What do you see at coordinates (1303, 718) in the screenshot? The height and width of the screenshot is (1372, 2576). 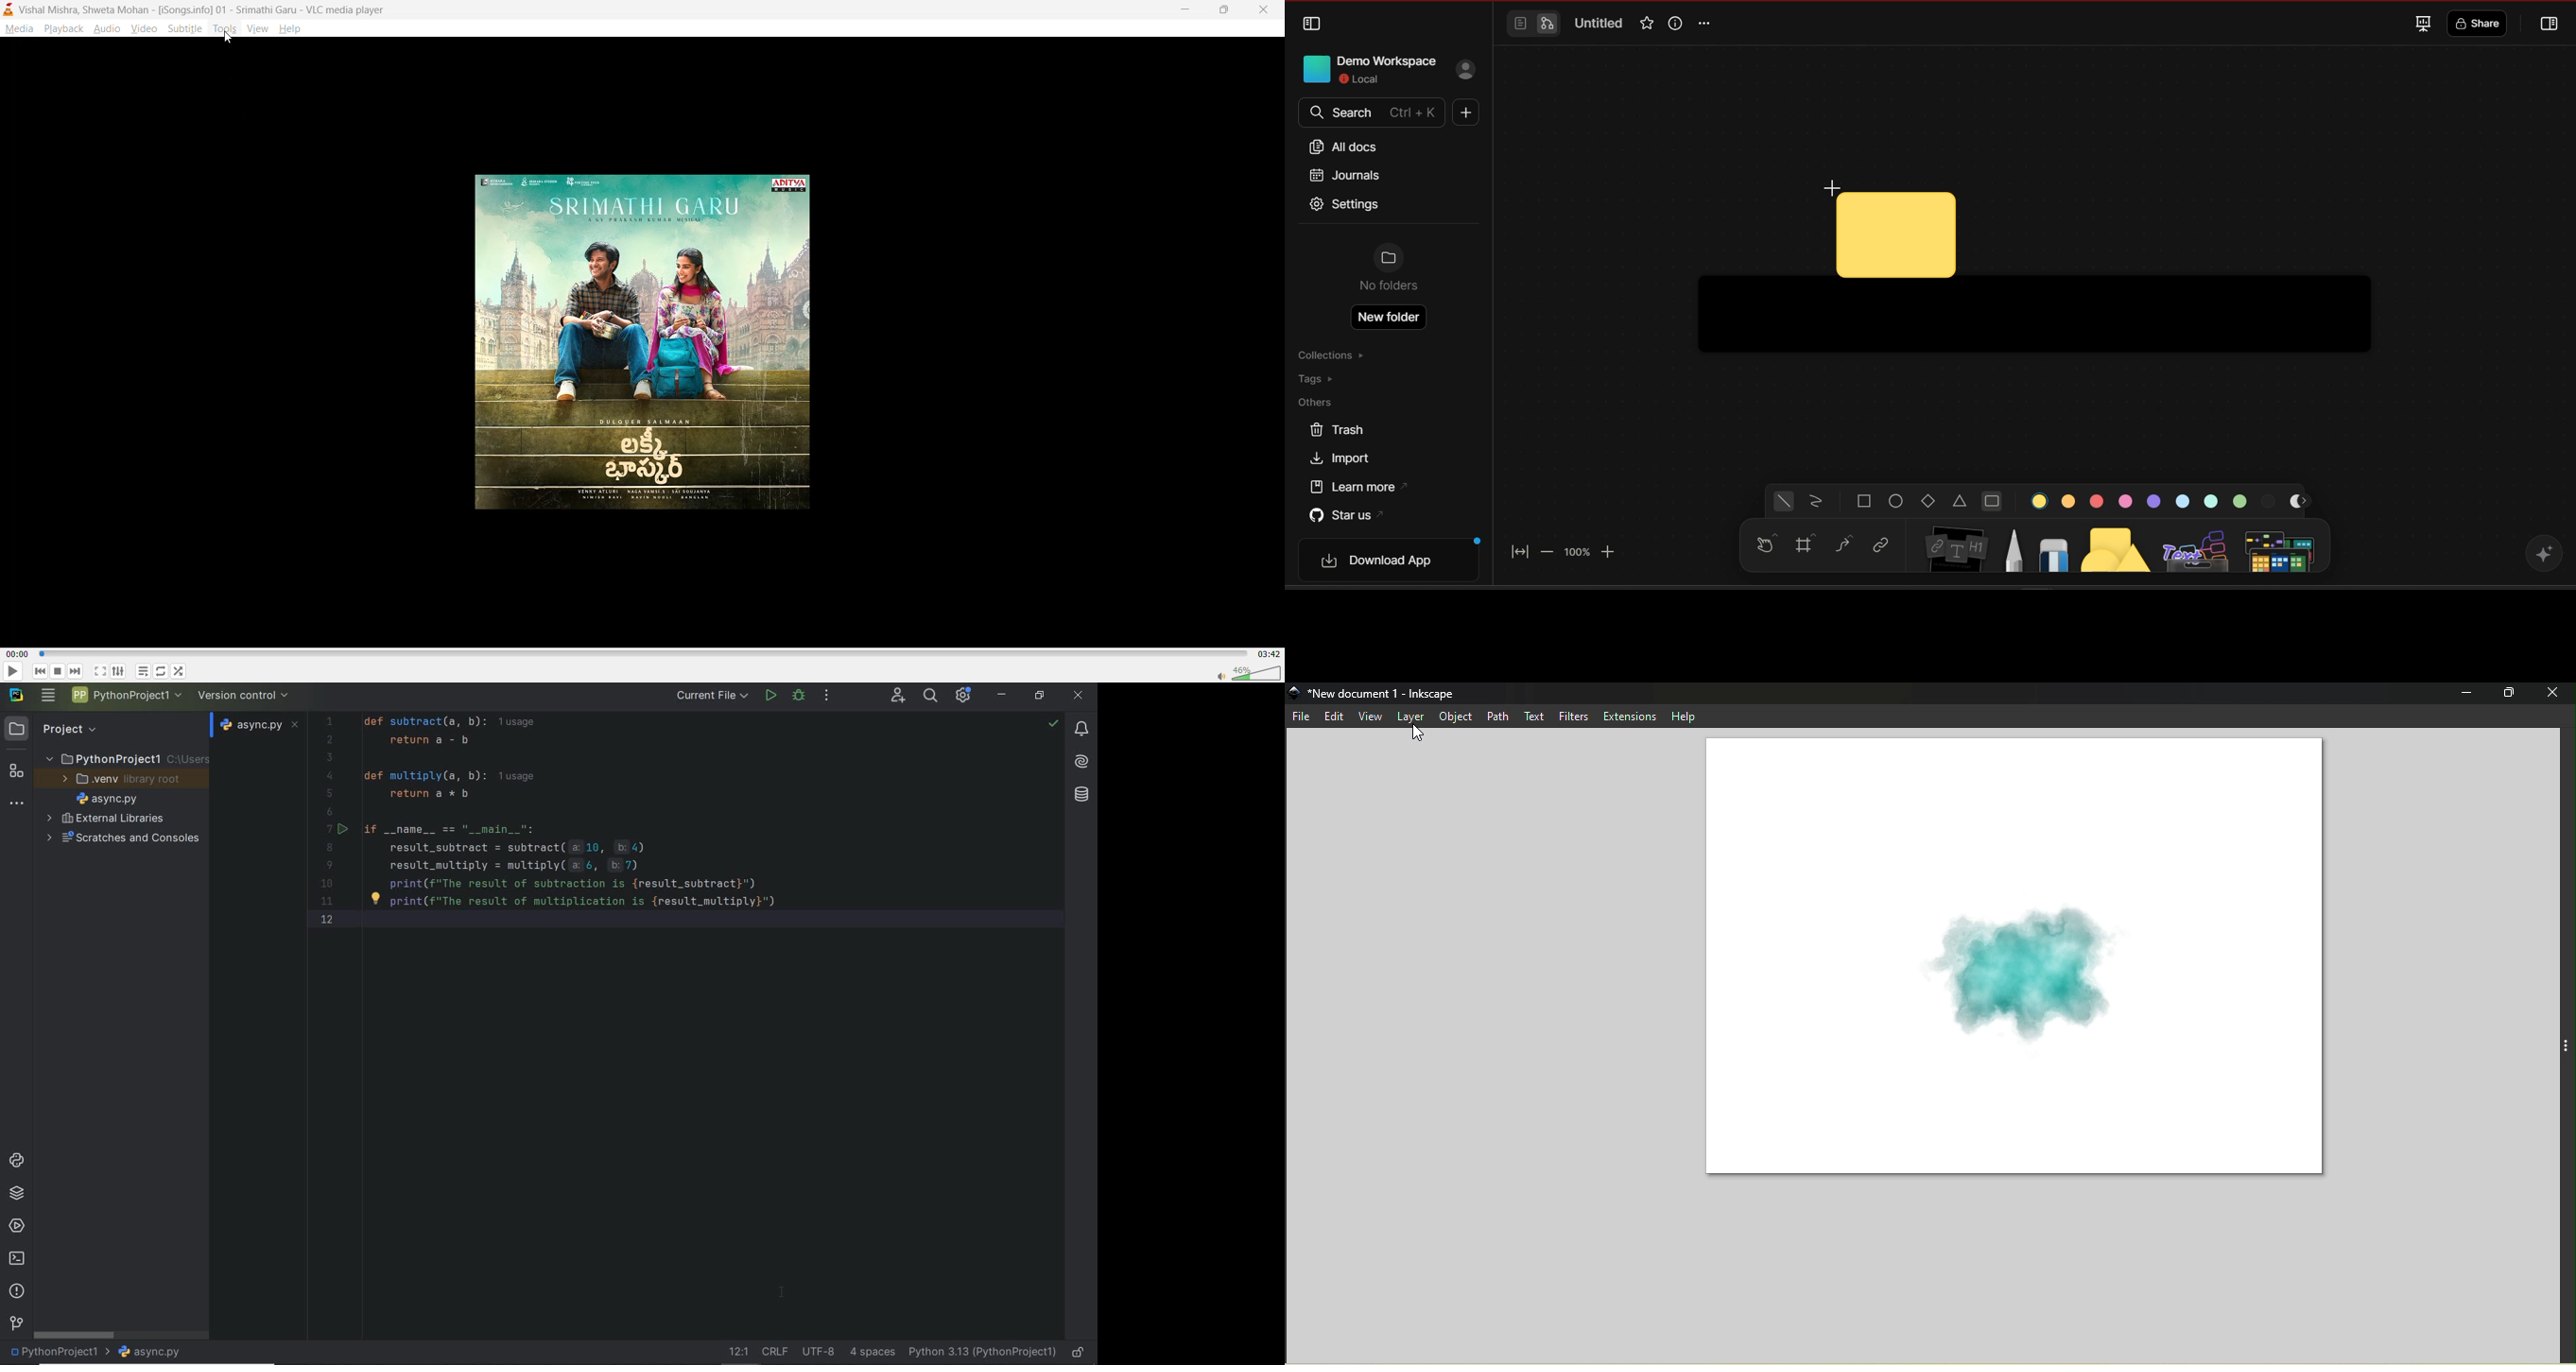 I see `File` at bounding box center [1303, 718].